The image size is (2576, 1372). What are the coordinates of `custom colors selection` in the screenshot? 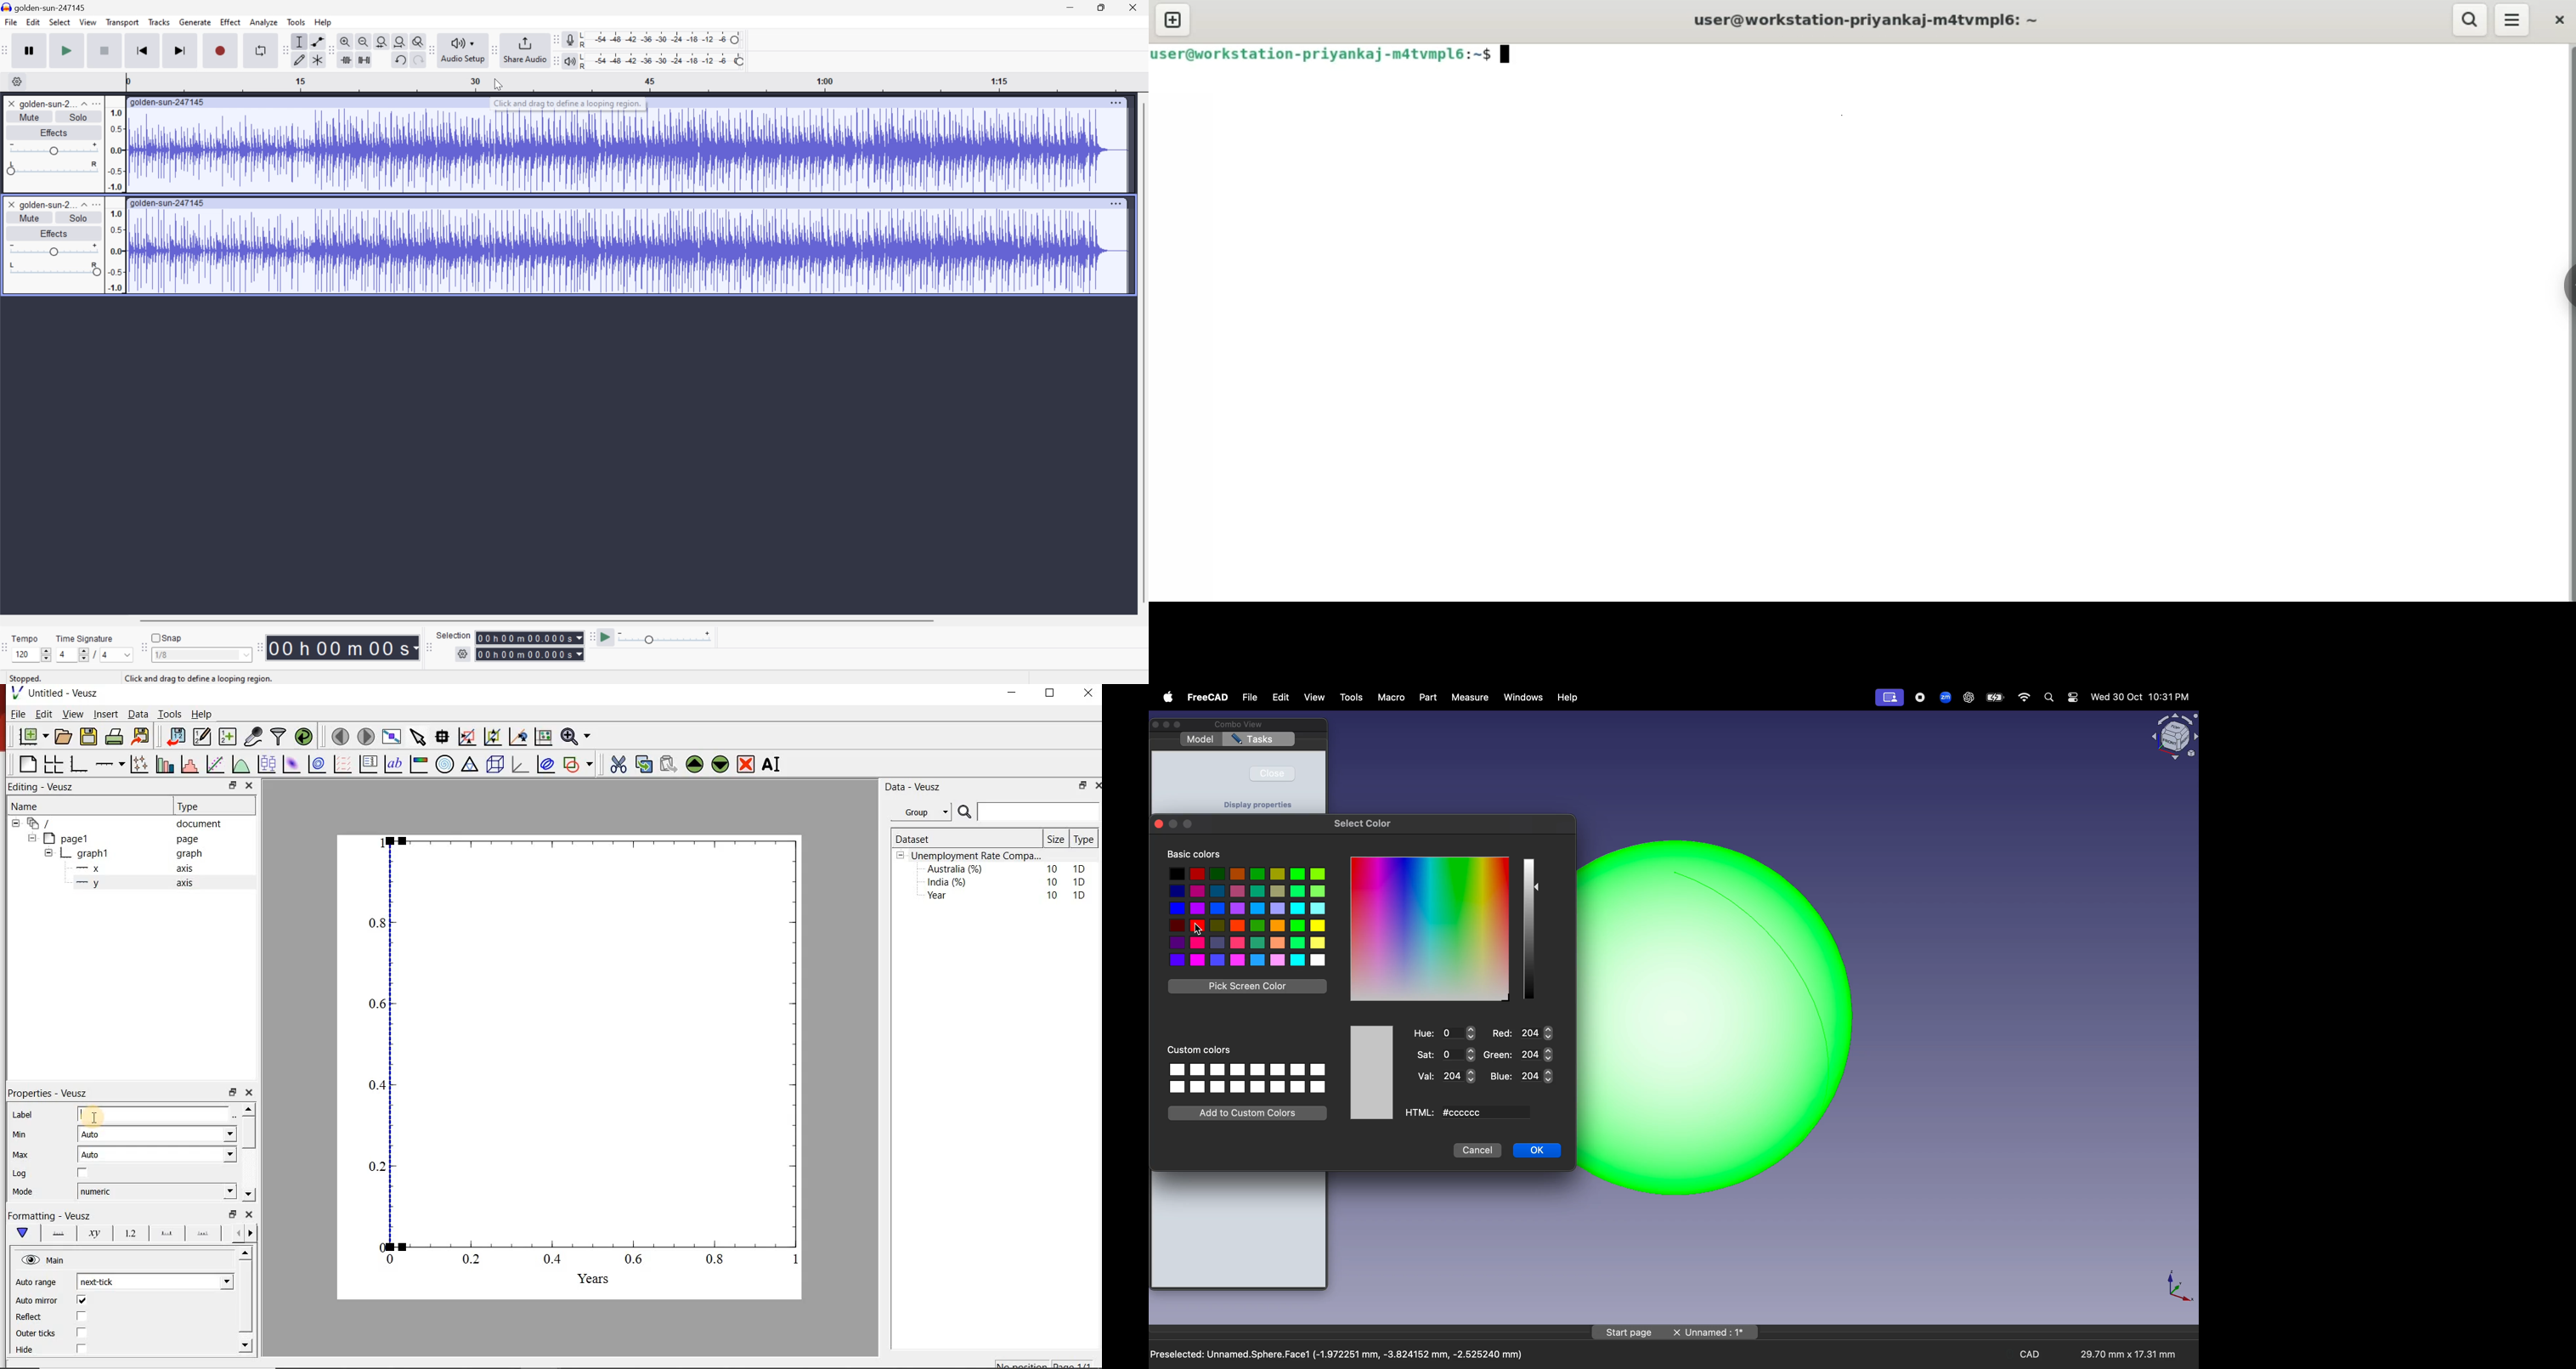 It's located at (1246, 1076).